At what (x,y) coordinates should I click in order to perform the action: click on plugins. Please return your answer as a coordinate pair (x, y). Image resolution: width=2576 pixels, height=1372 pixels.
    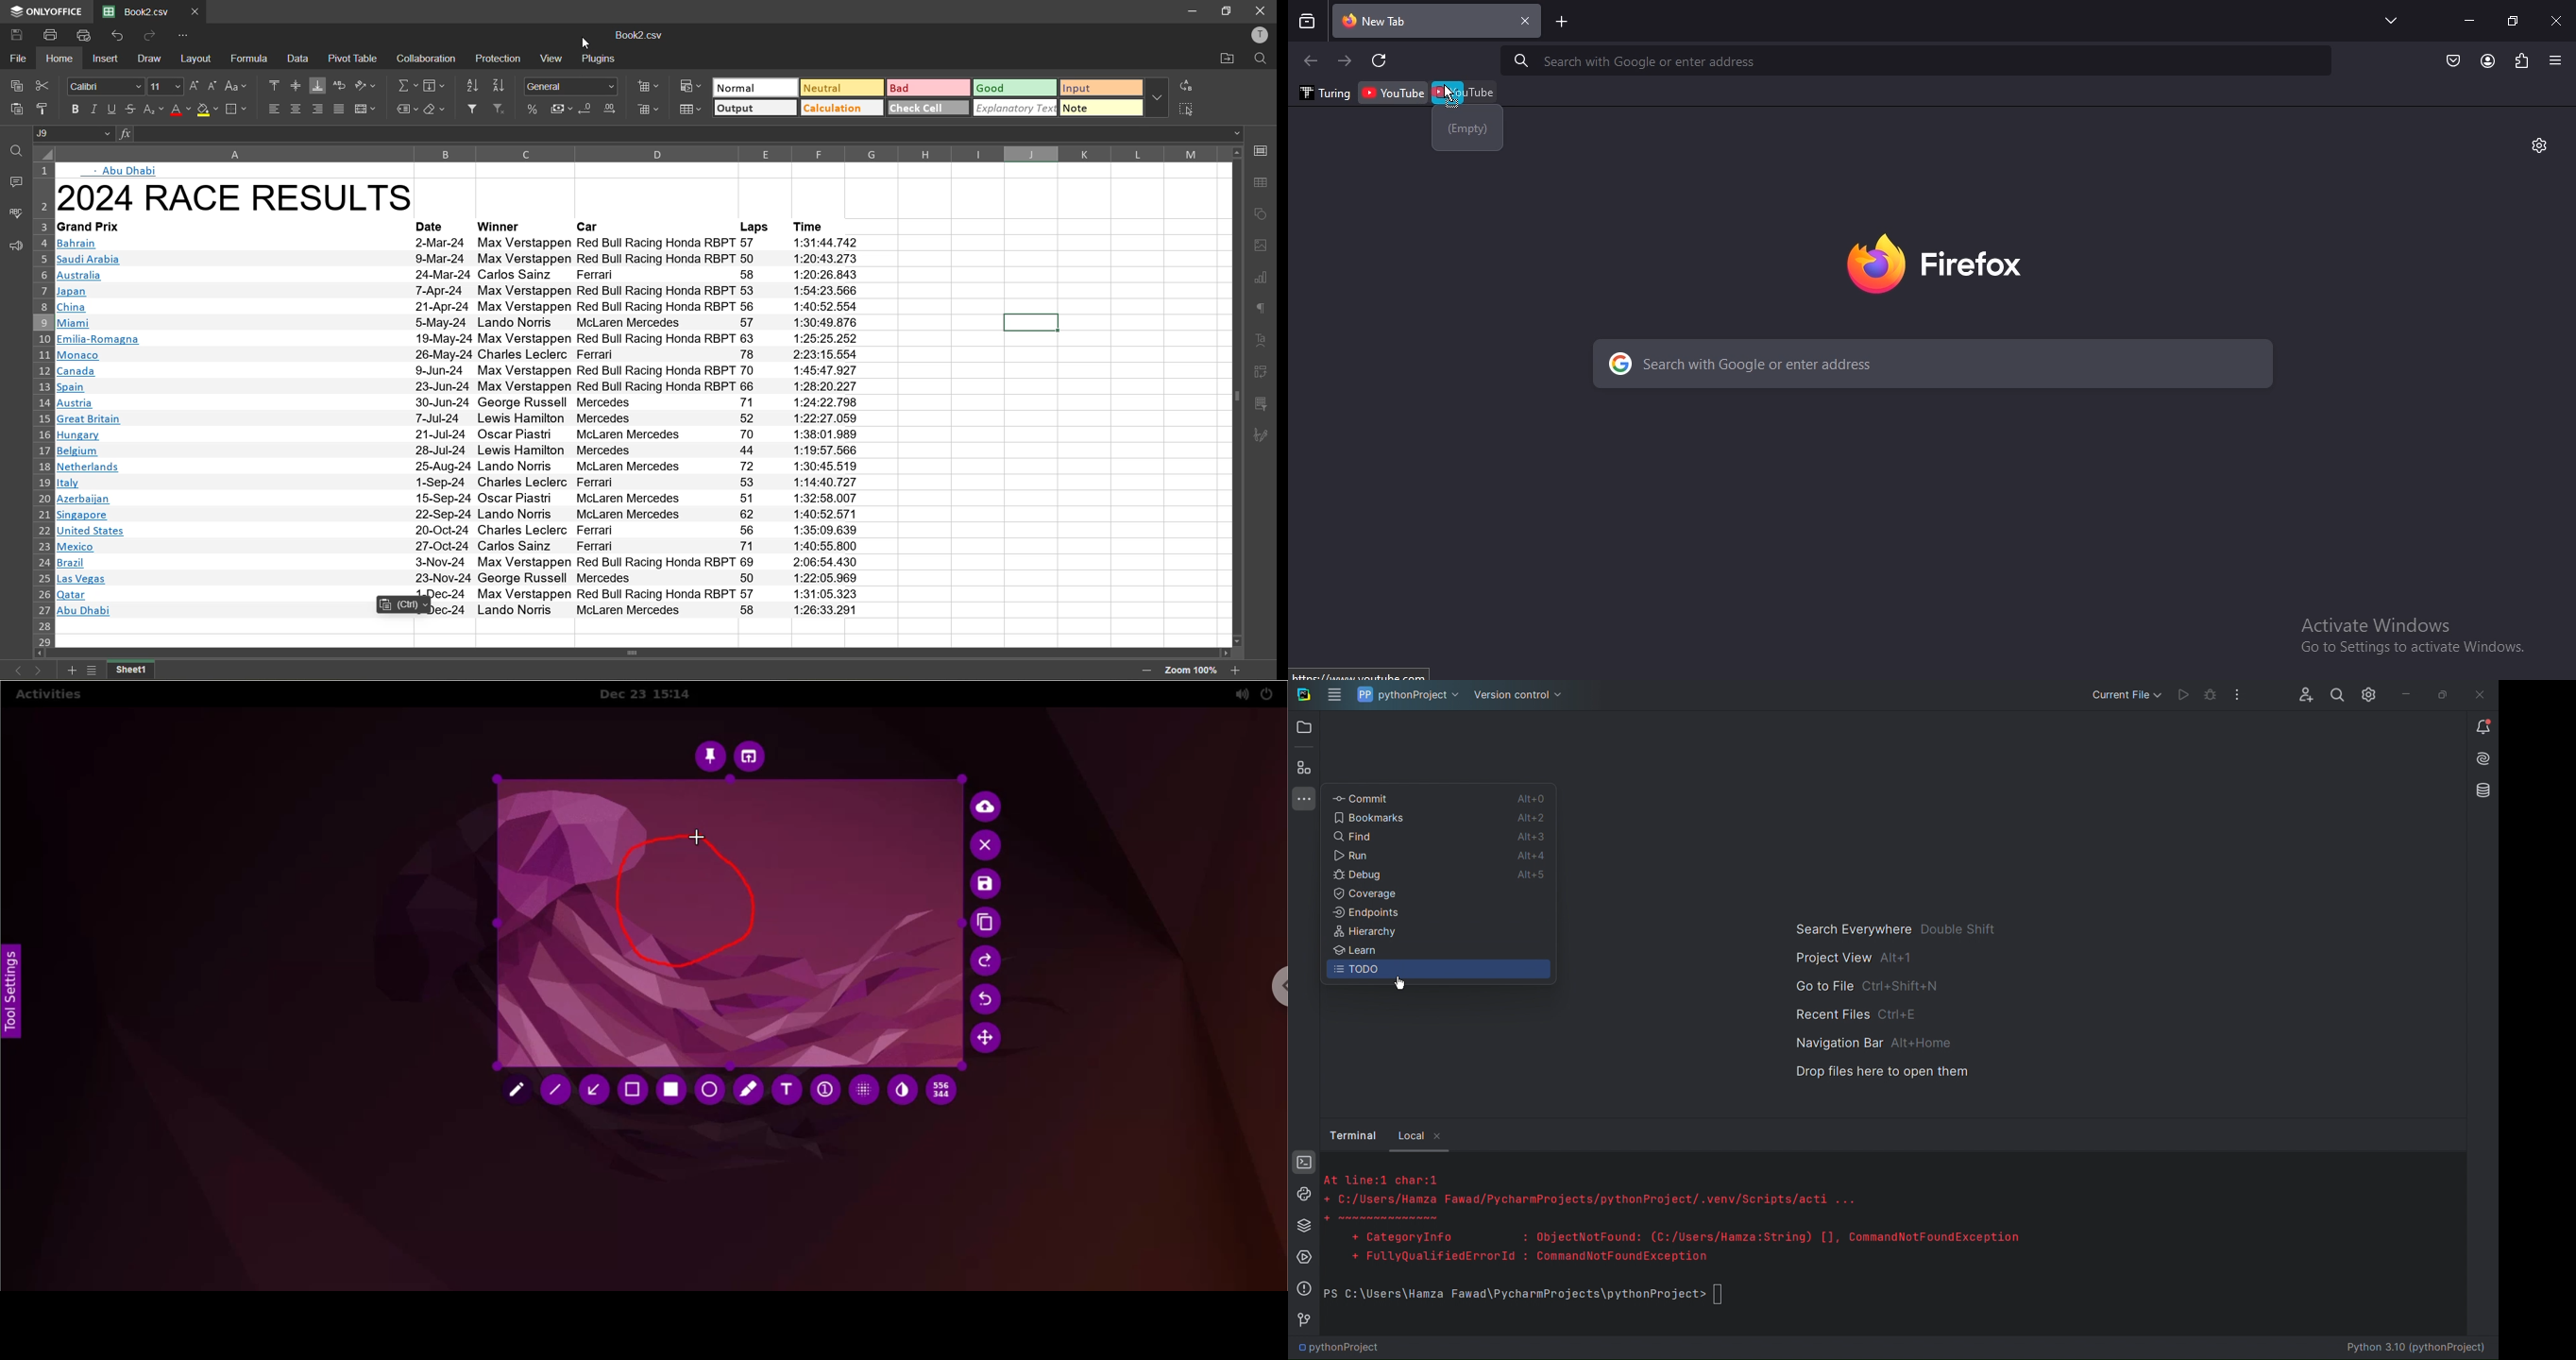
    Looking at the image, I should click on (606, 59).